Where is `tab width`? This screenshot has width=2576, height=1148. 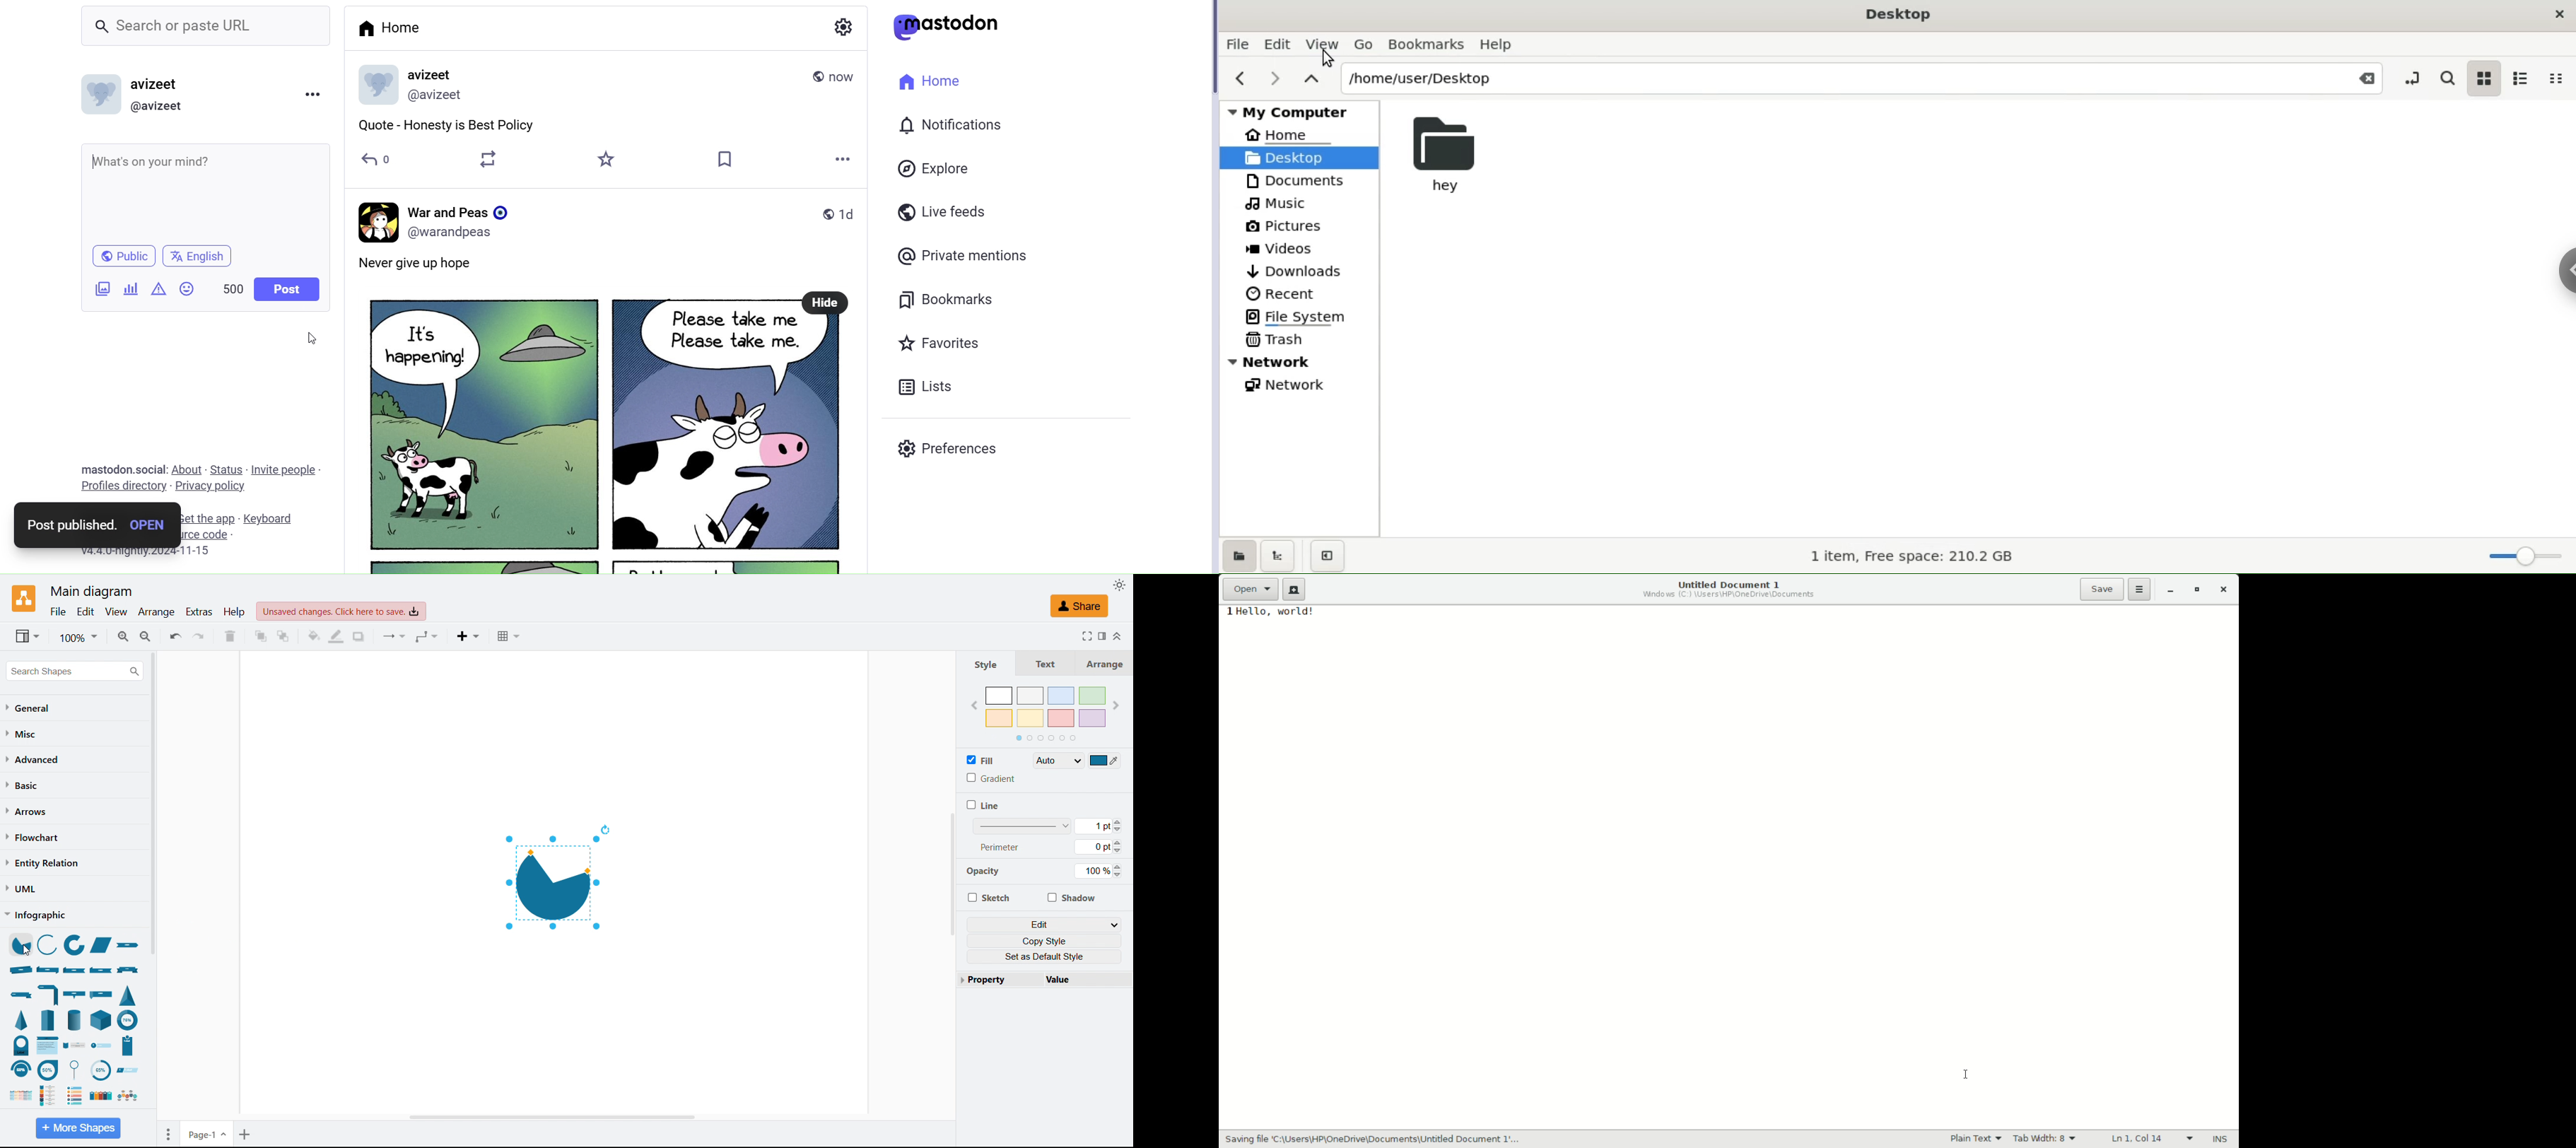
tab width is located at coordinates (2046, 1139).